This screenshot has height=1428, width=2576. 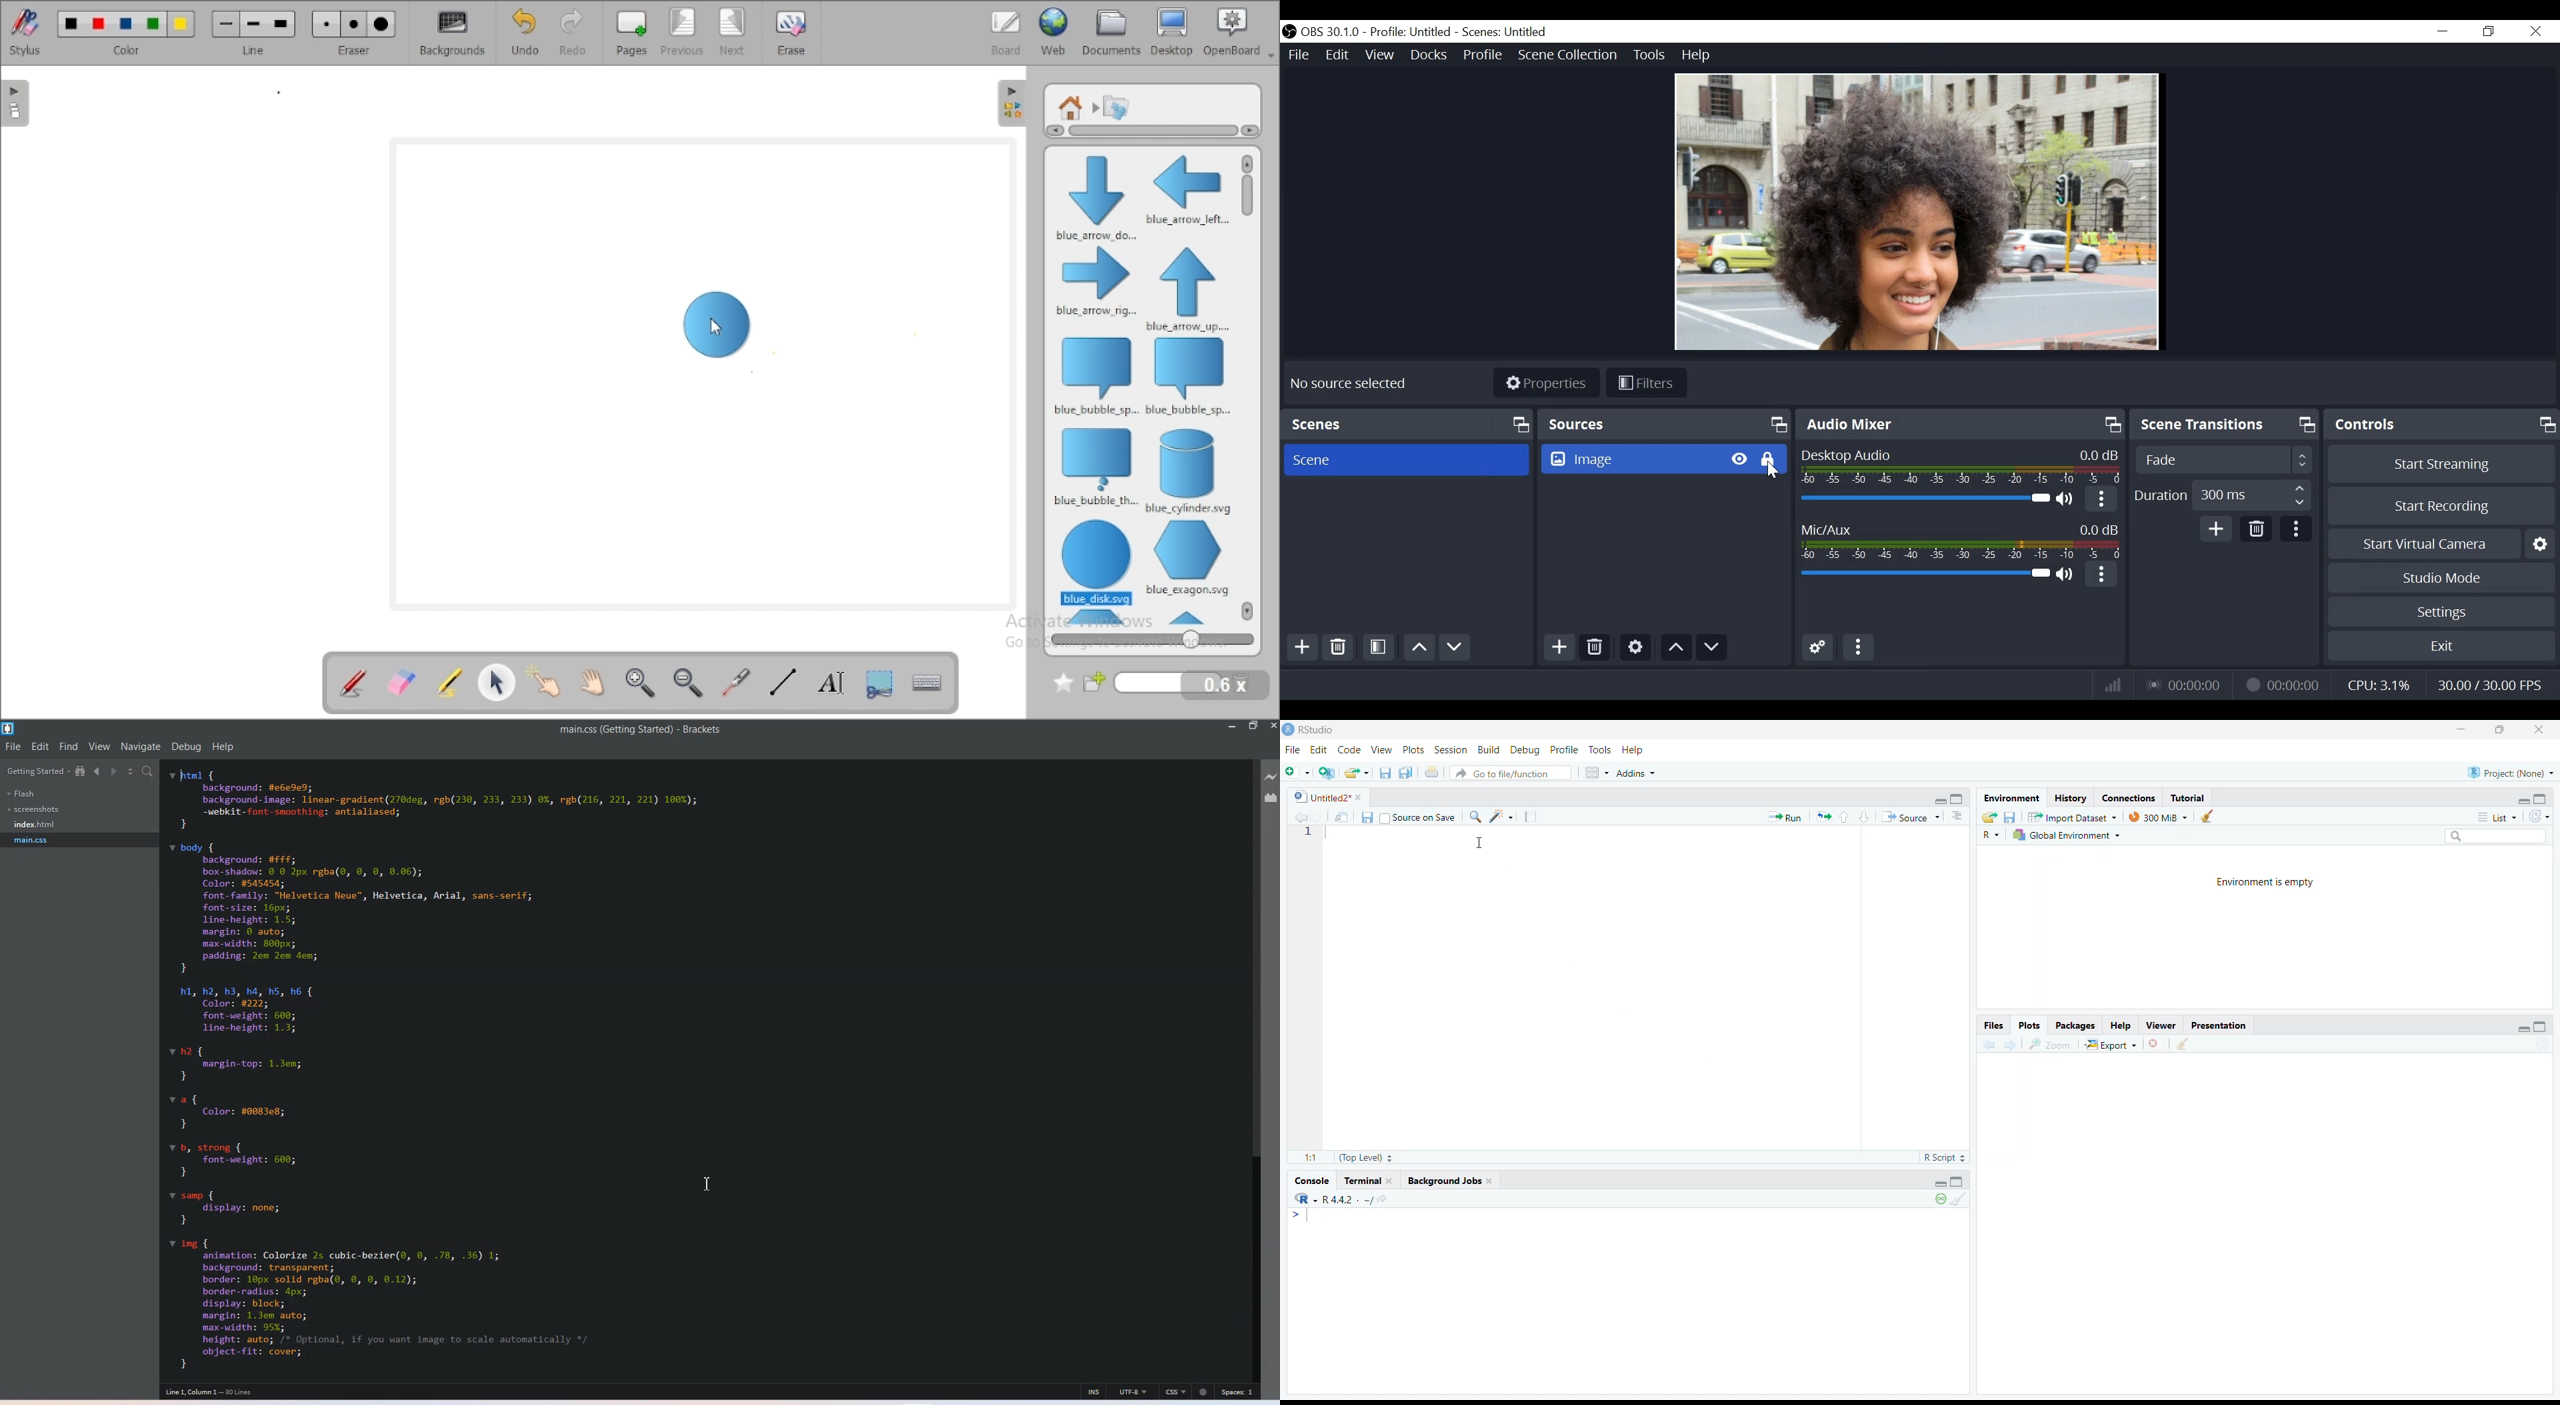 I want to click on Environment, so click(x=2010, y=798).